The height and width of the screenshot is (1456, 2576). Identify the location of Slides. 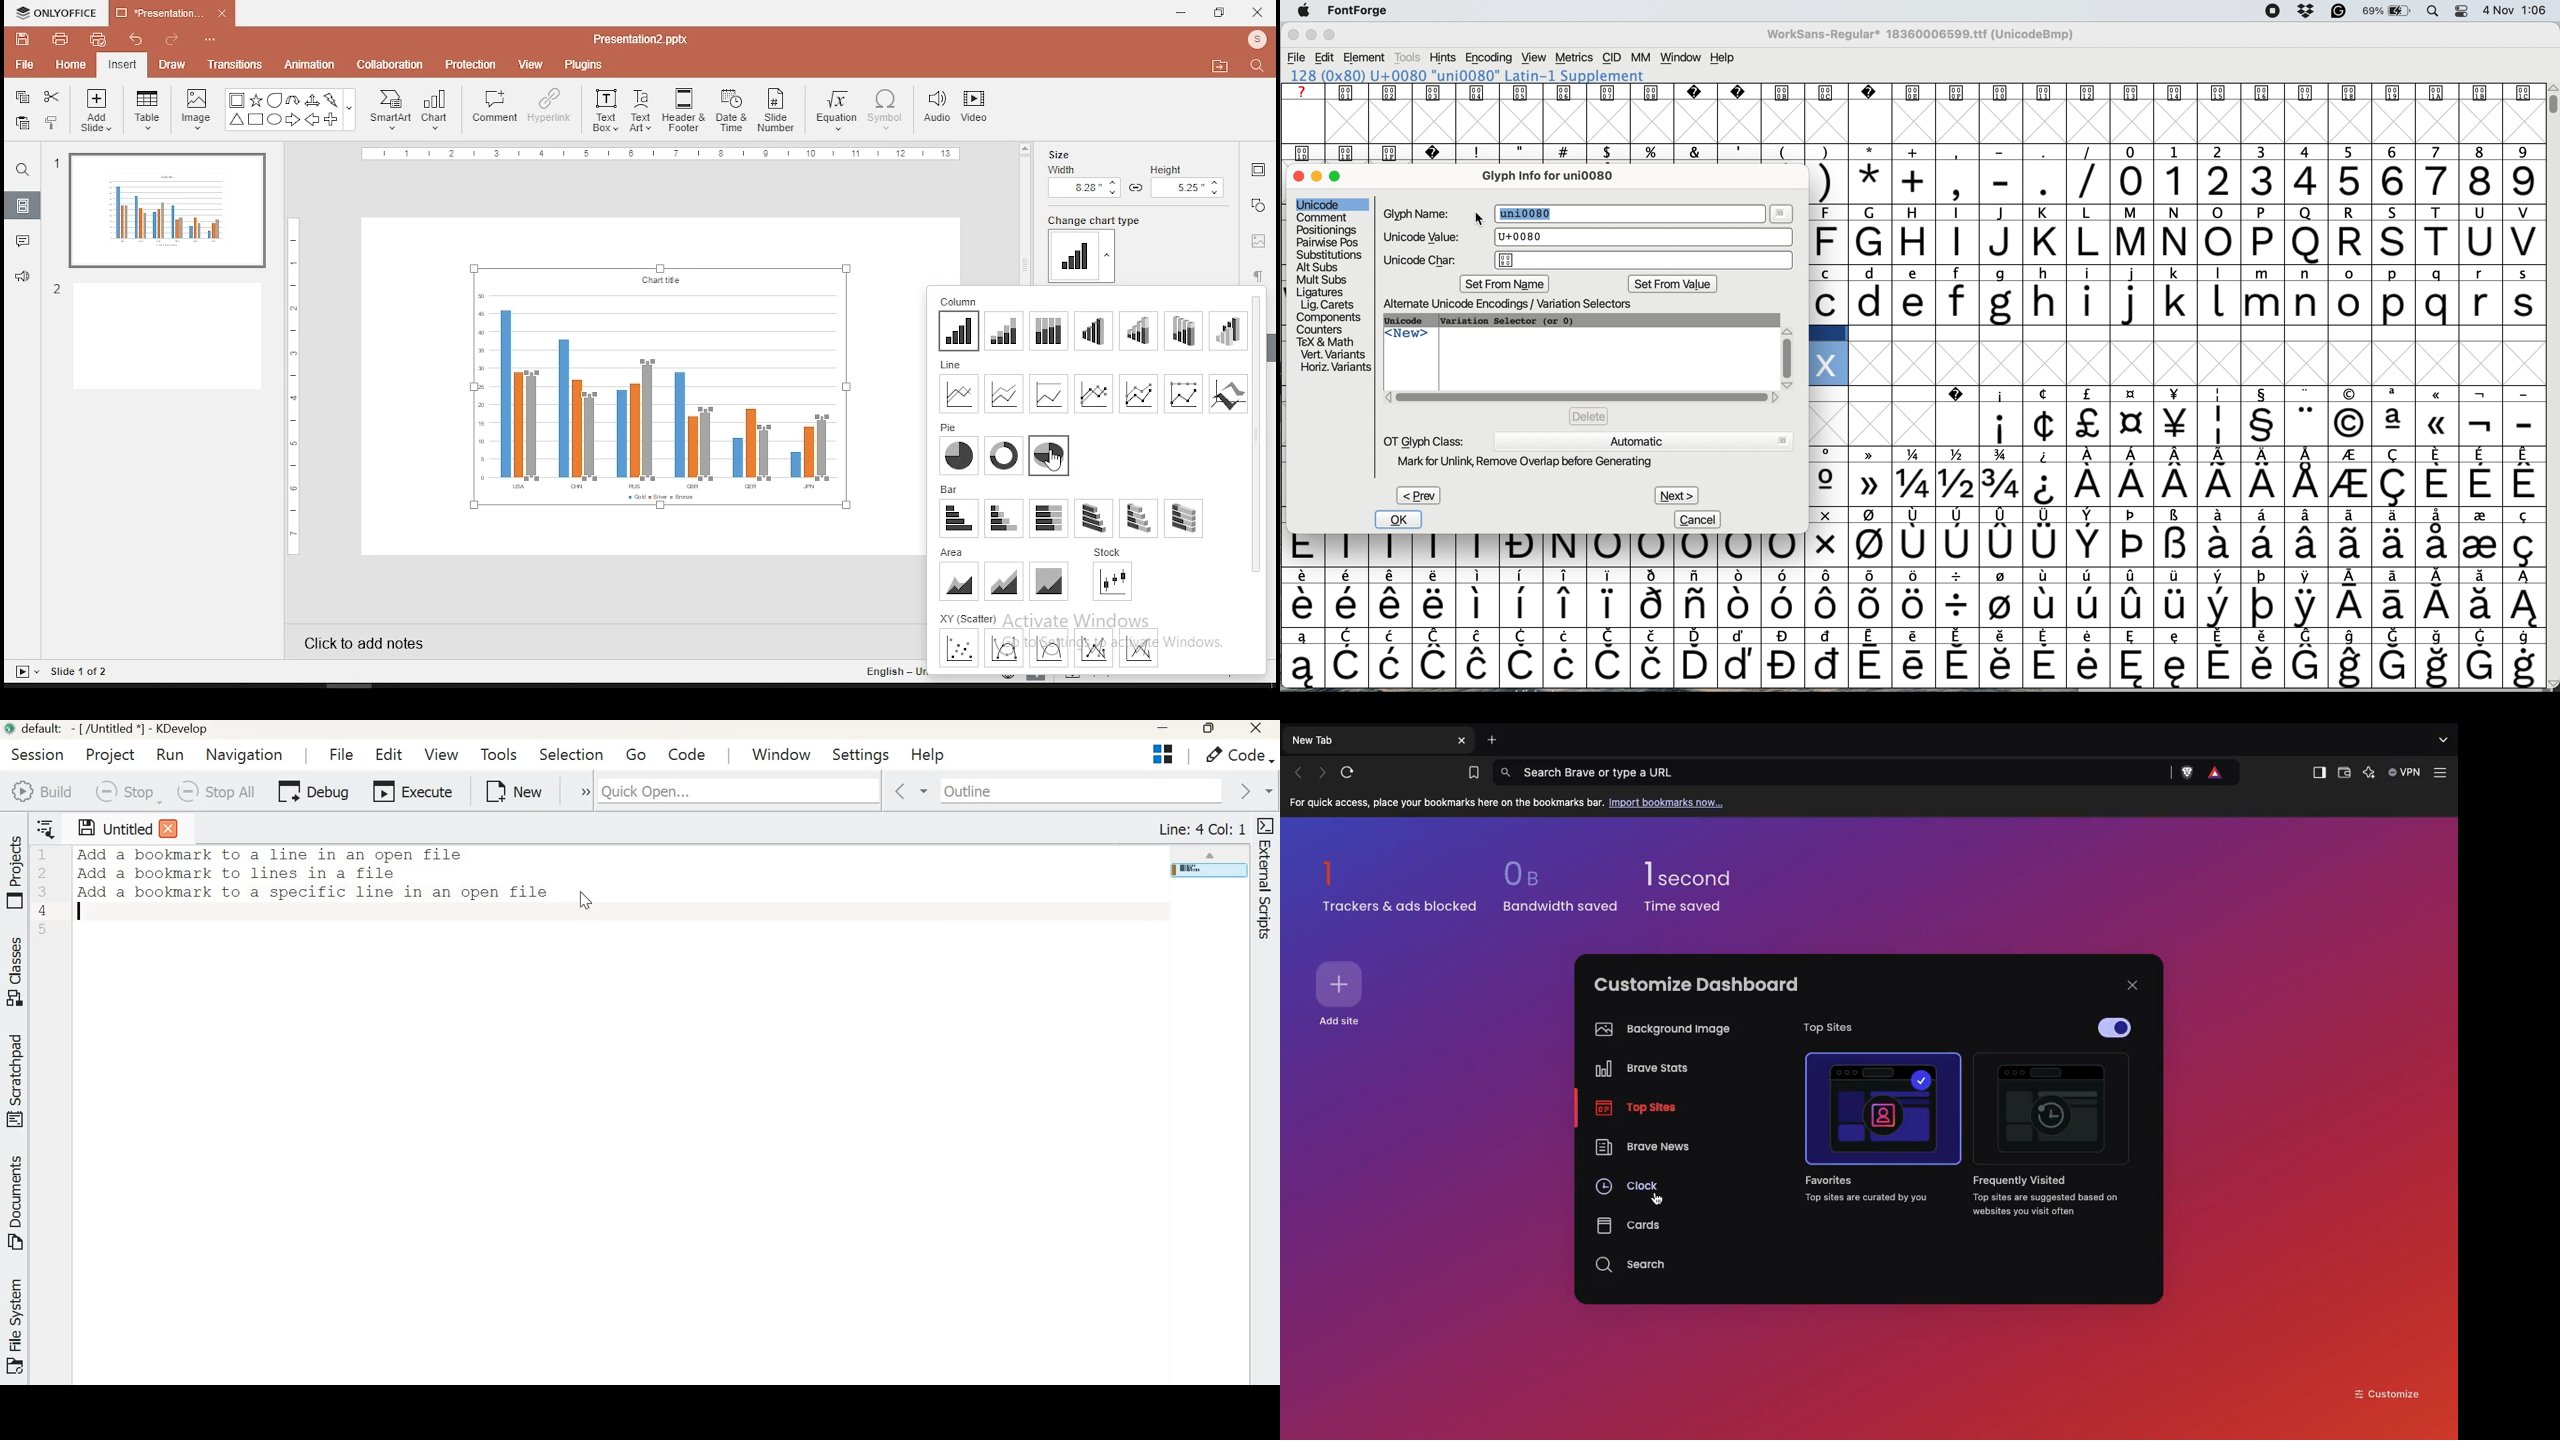
(62, 672).